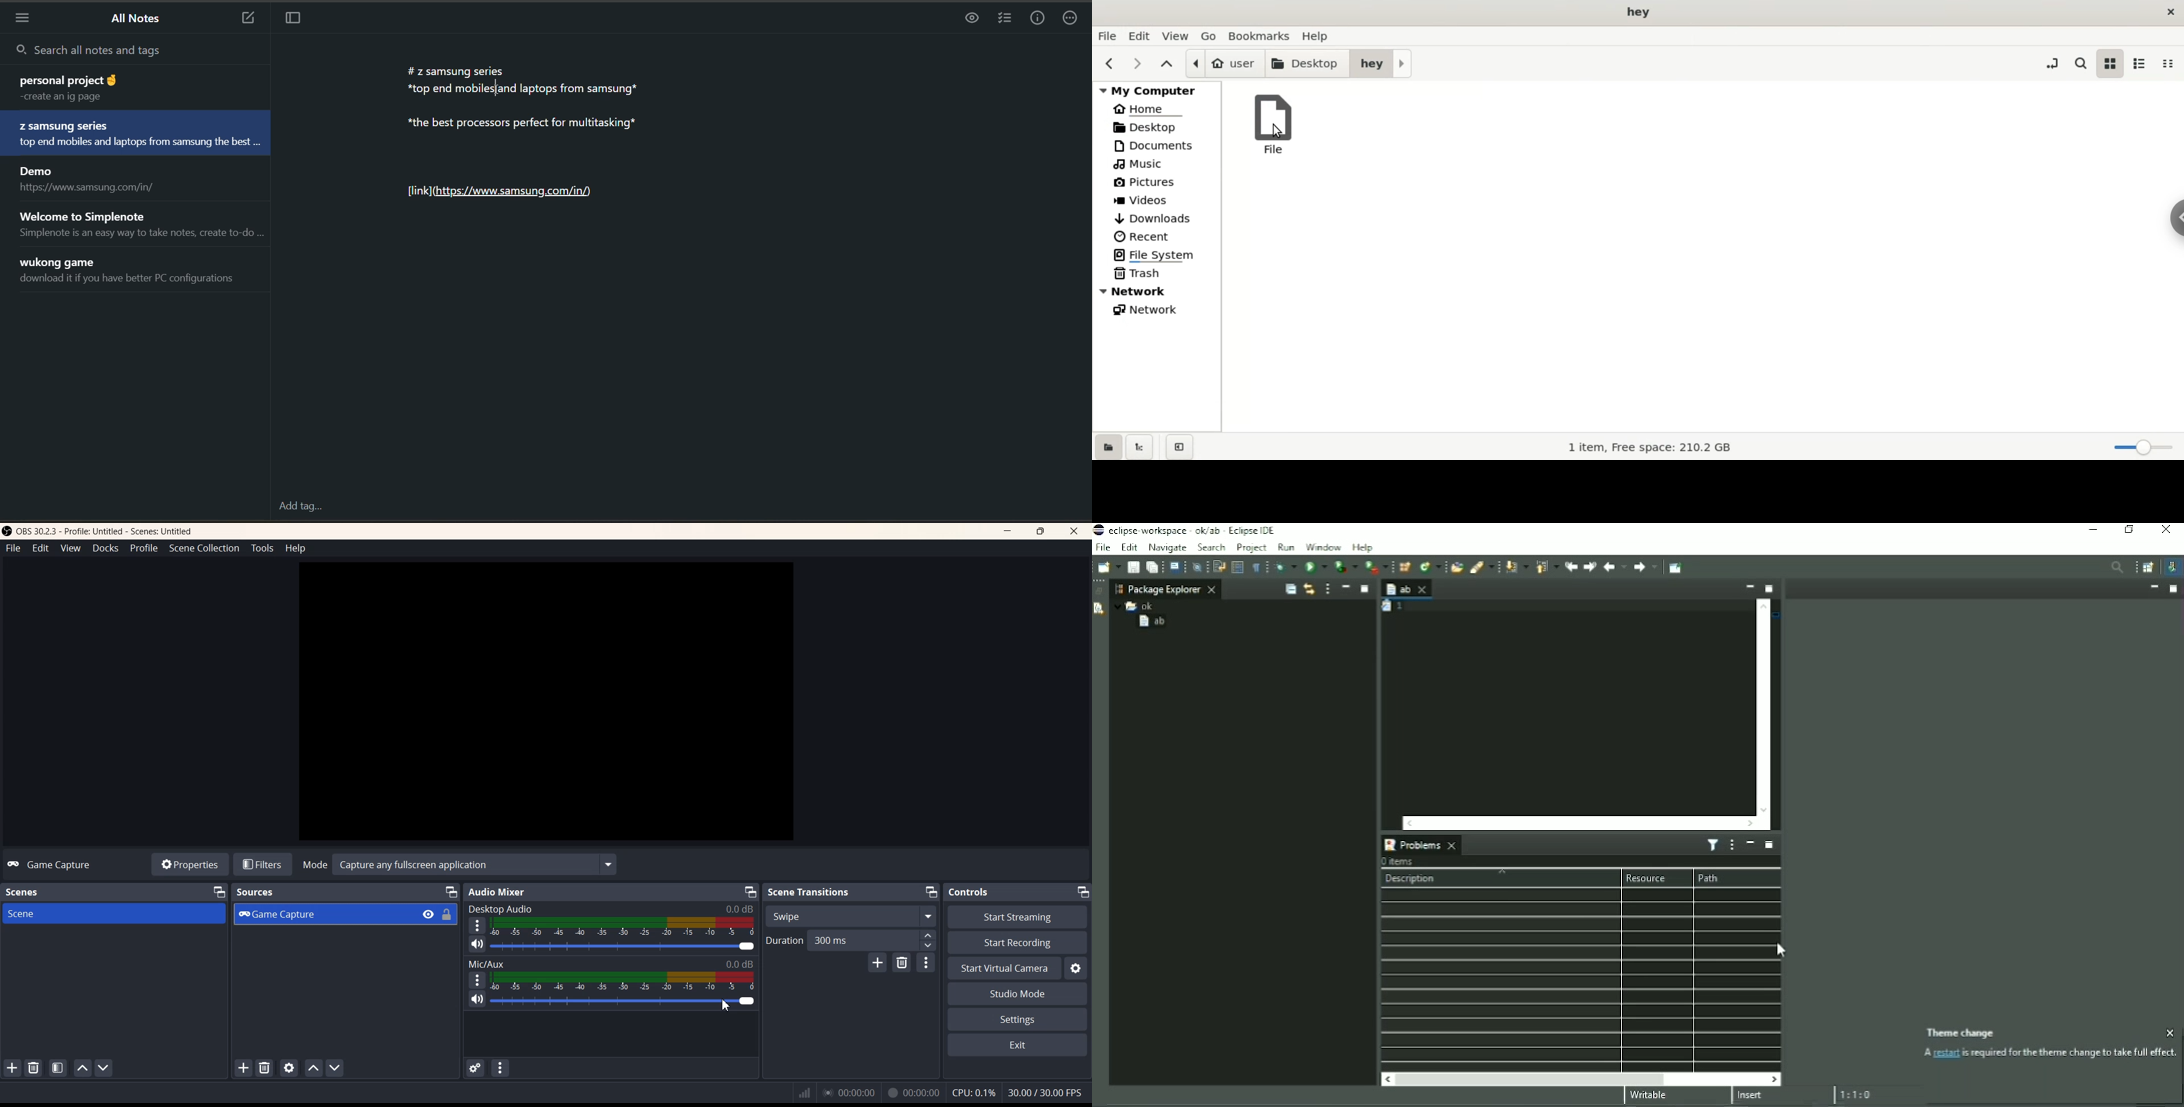  Describe the element at coordinates (878, 963) in the screenshot. I see `Add configurable Transistion` at that location.